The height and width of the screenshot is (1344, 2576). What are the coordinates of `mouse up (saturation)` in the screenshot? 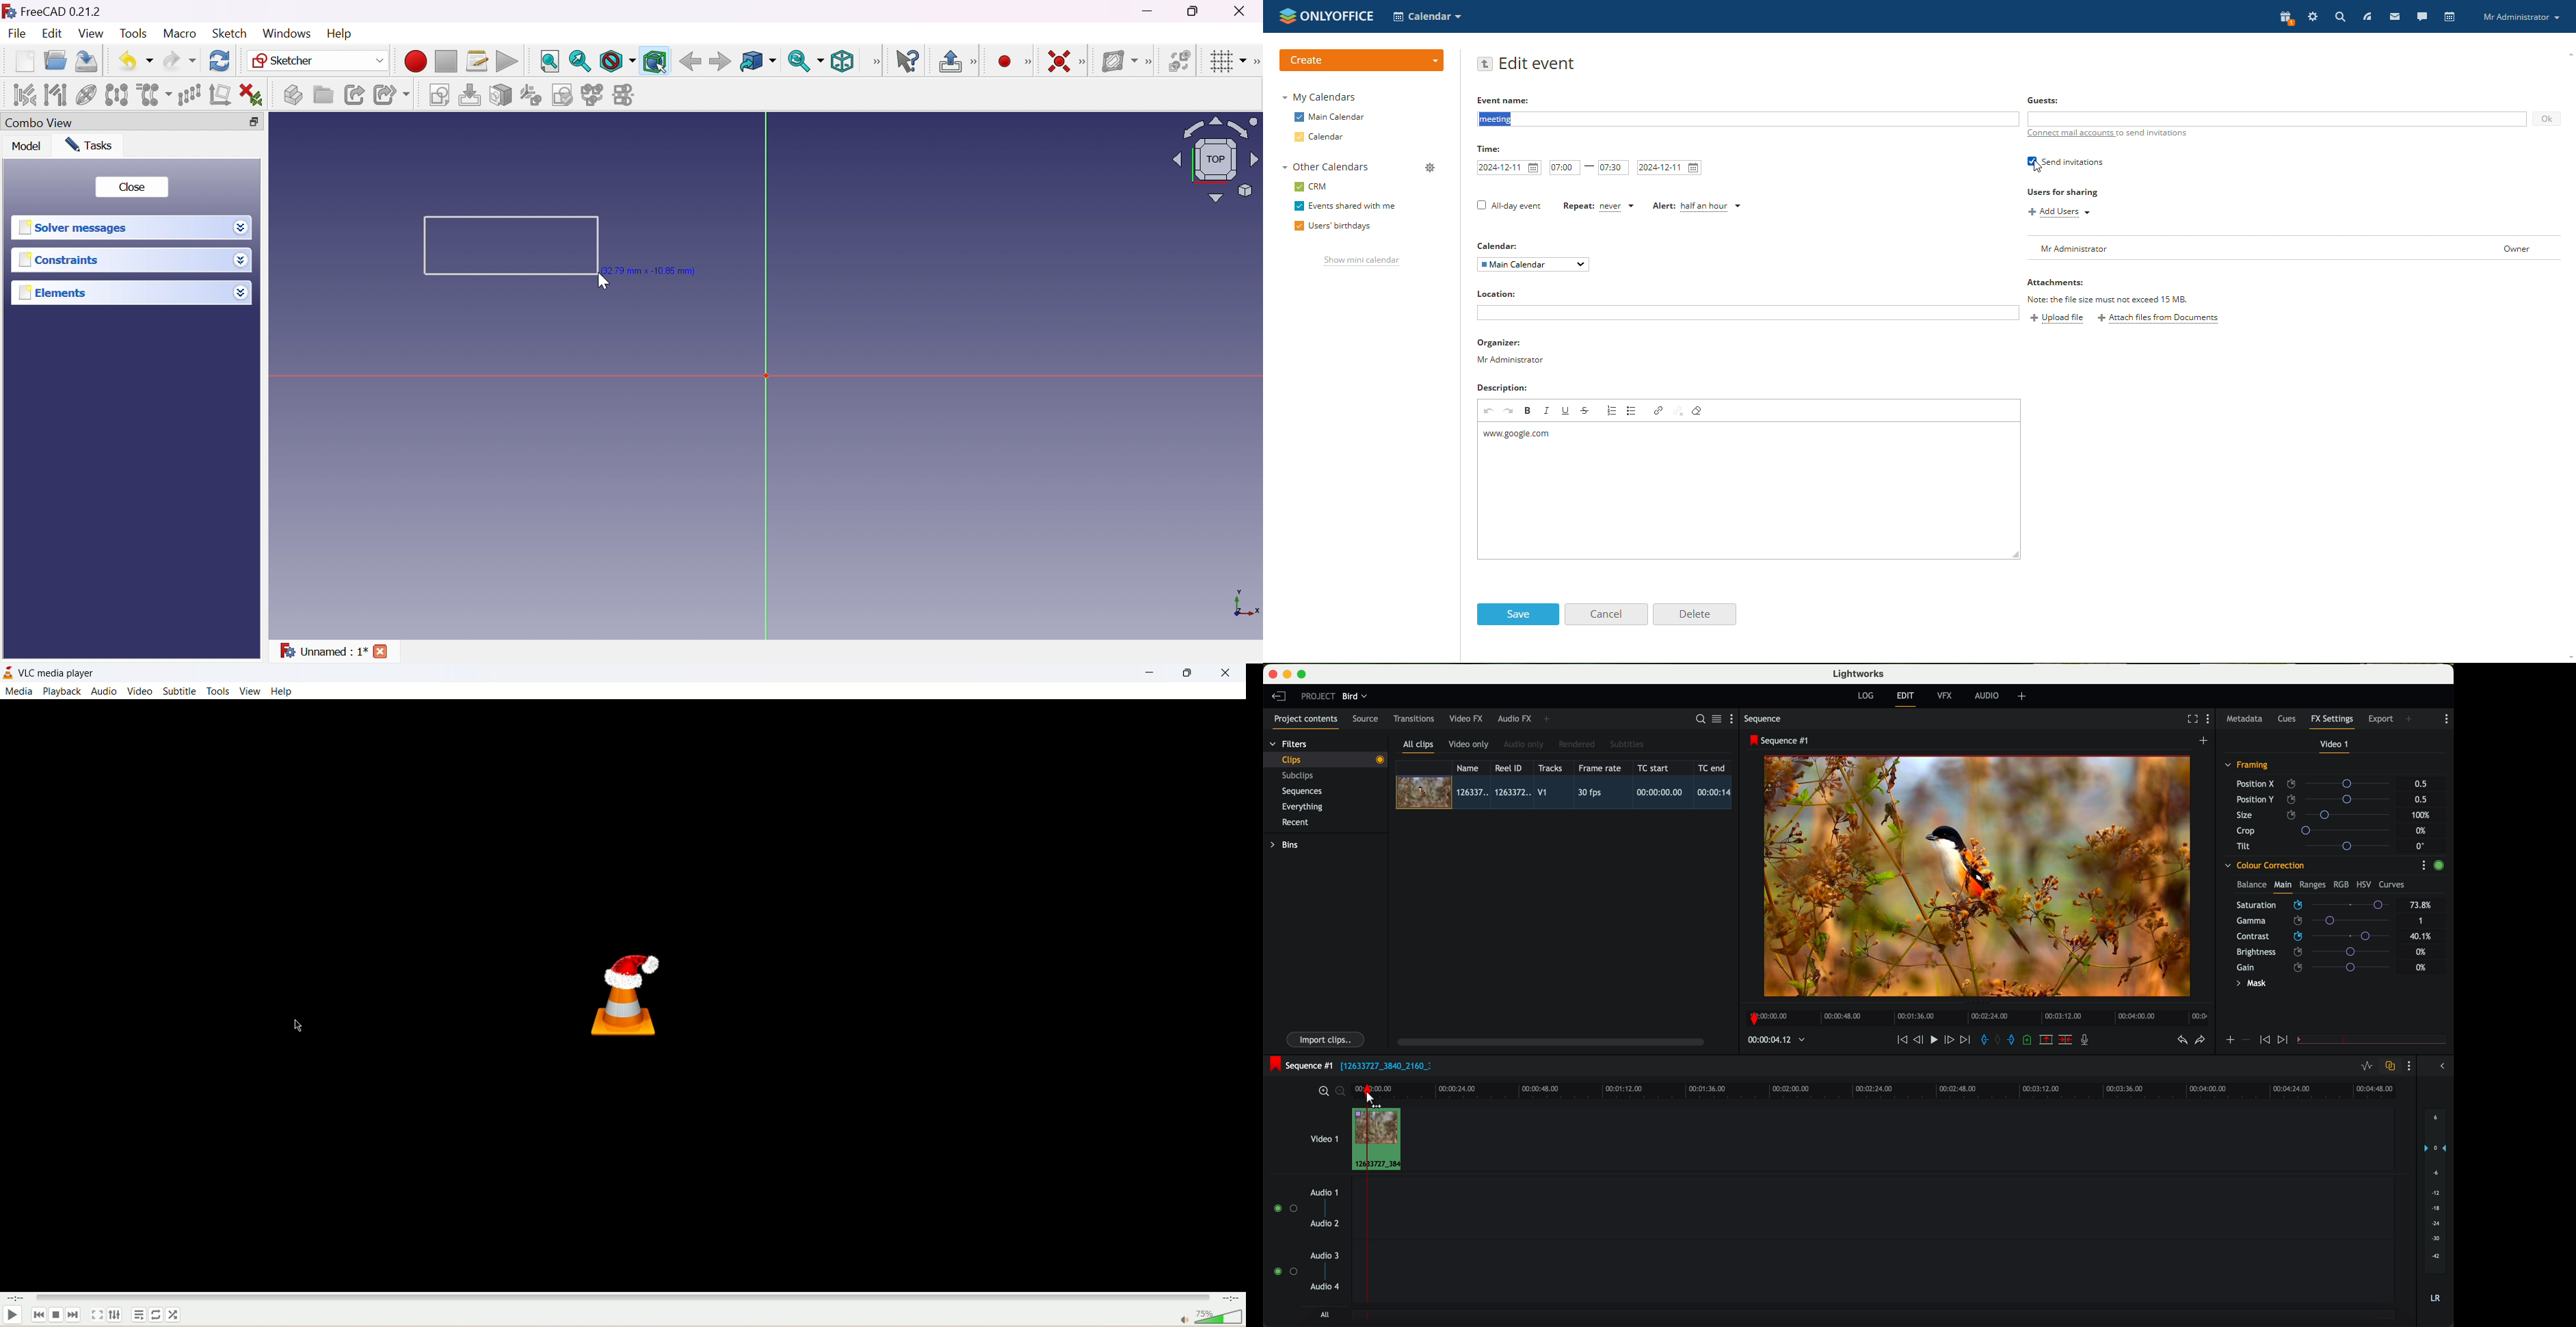 It's located at (2314, 904).